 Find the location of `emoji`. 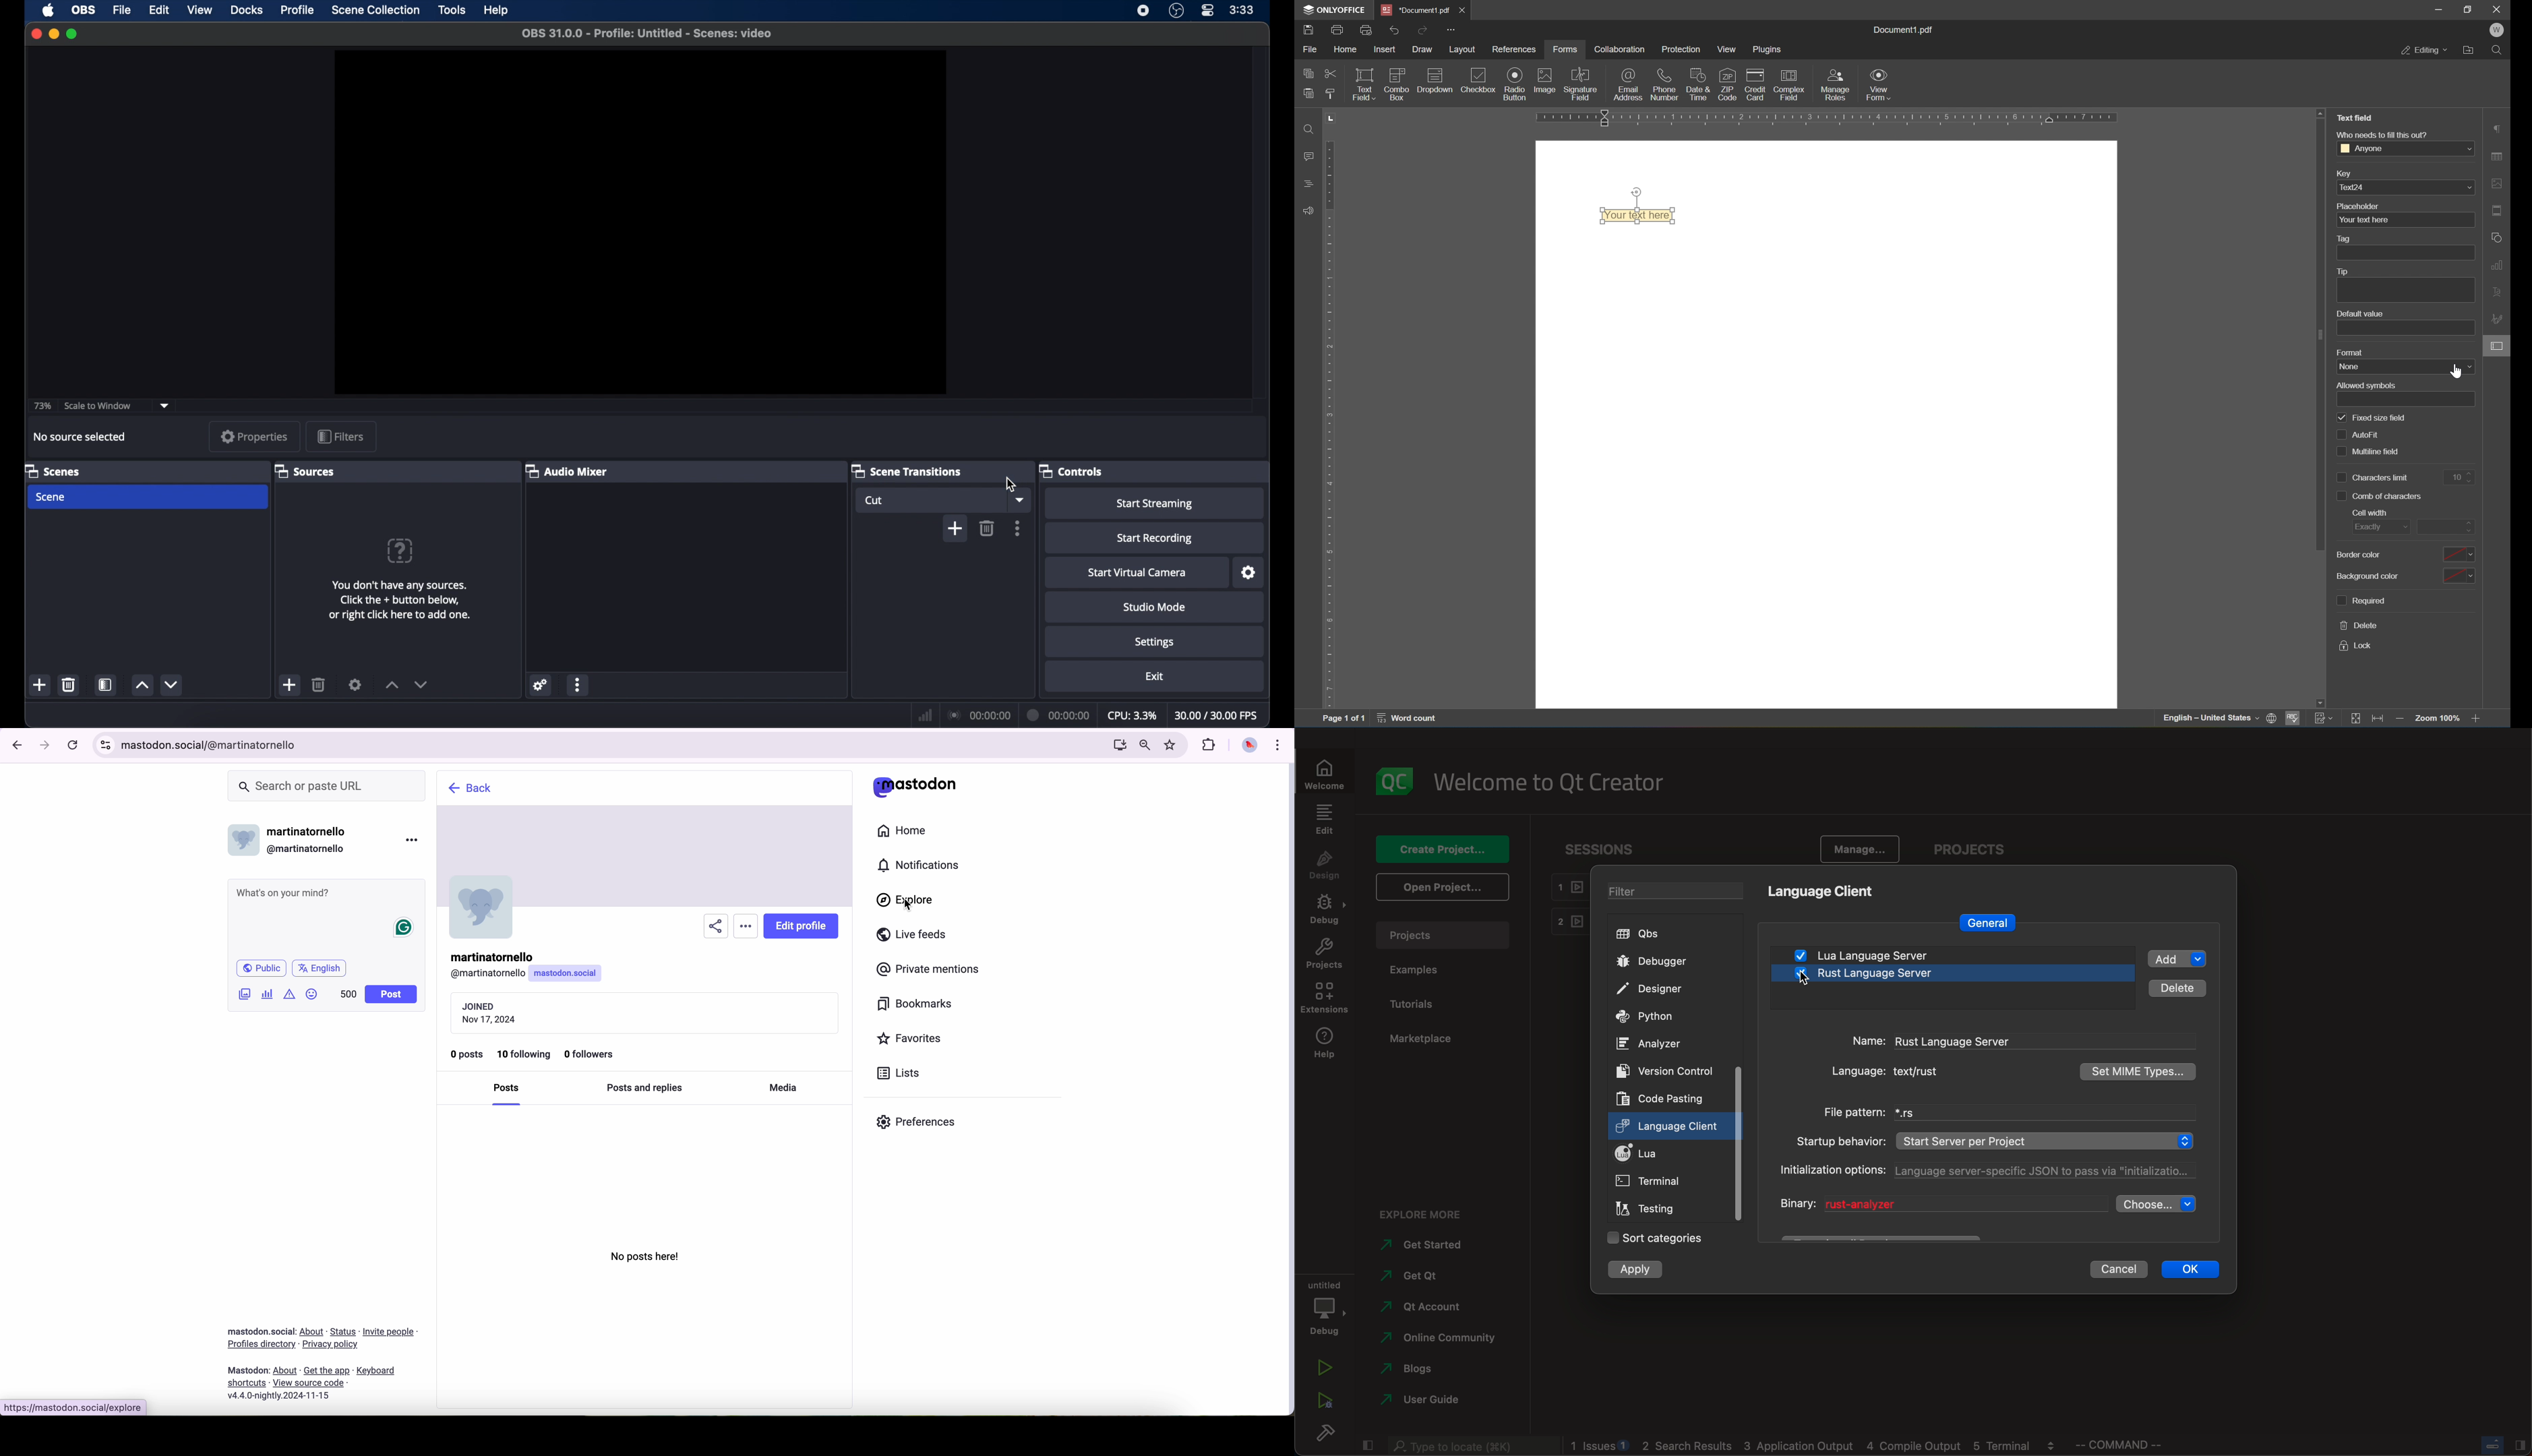

emoji is located at coordinates (312, 996).